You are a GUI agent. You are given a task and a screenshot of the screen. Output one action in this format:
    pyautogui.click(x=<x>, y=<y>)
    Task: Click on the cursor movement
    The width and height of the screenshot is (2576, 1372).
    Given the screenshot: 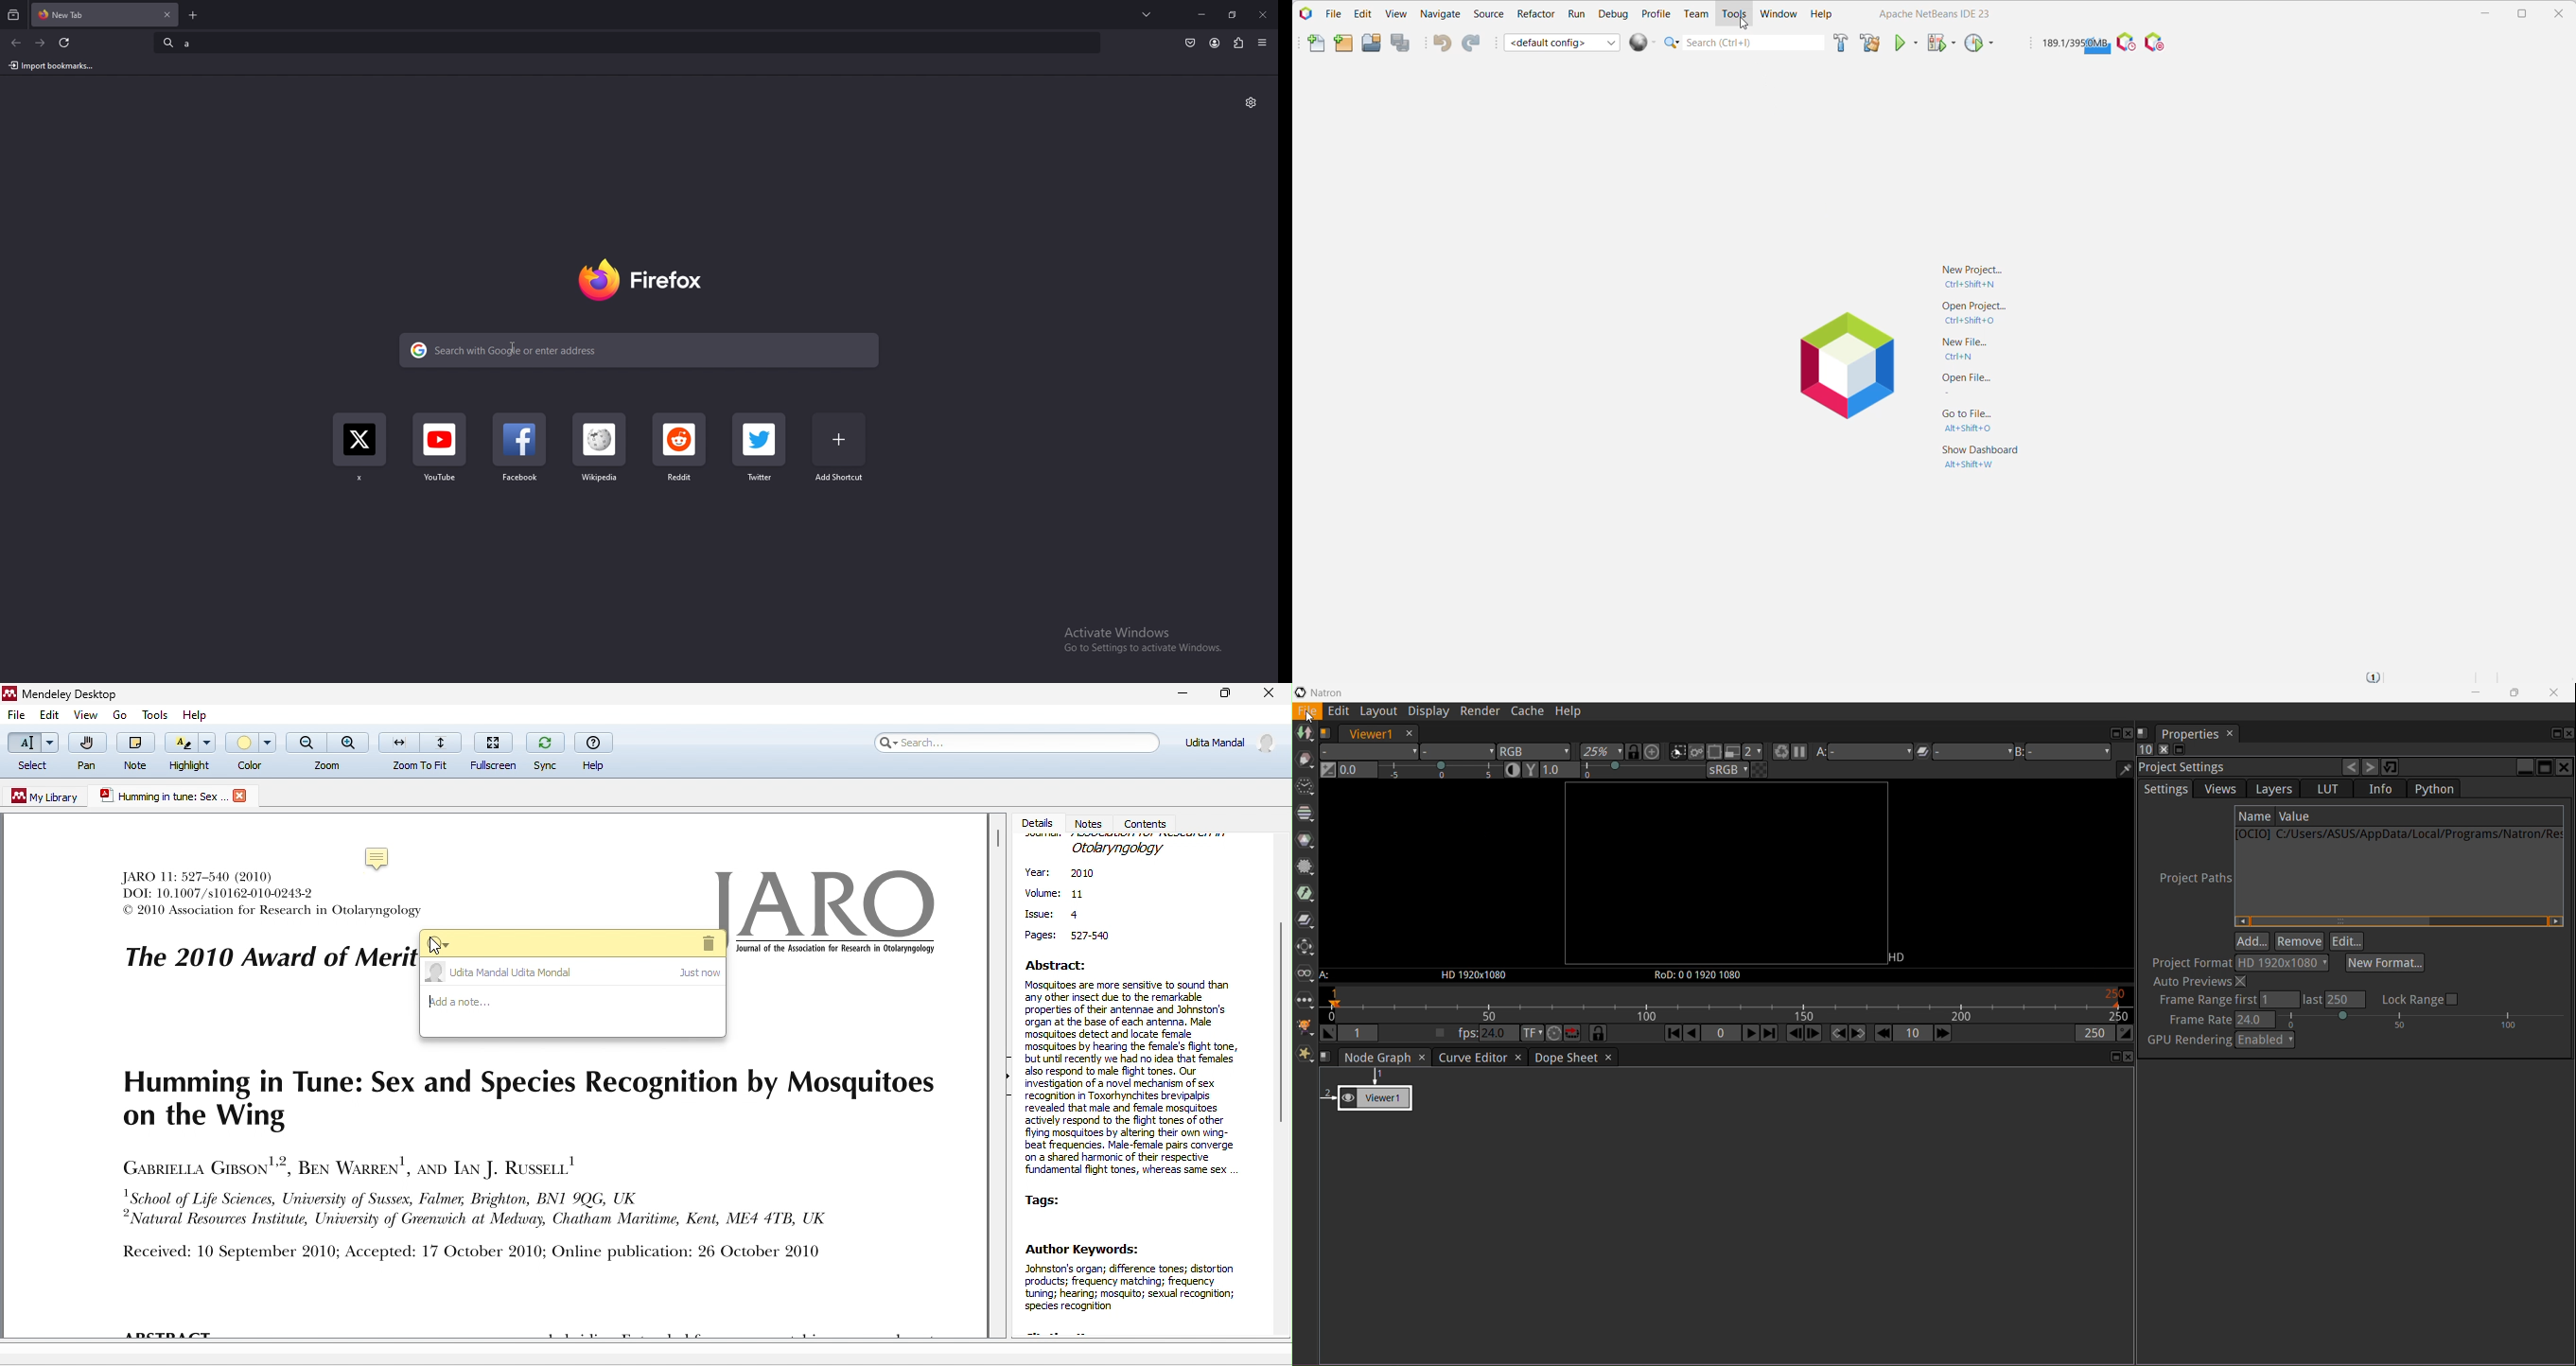 What is the action you would take?
    pyautogui.click(x=436, y=944)
    